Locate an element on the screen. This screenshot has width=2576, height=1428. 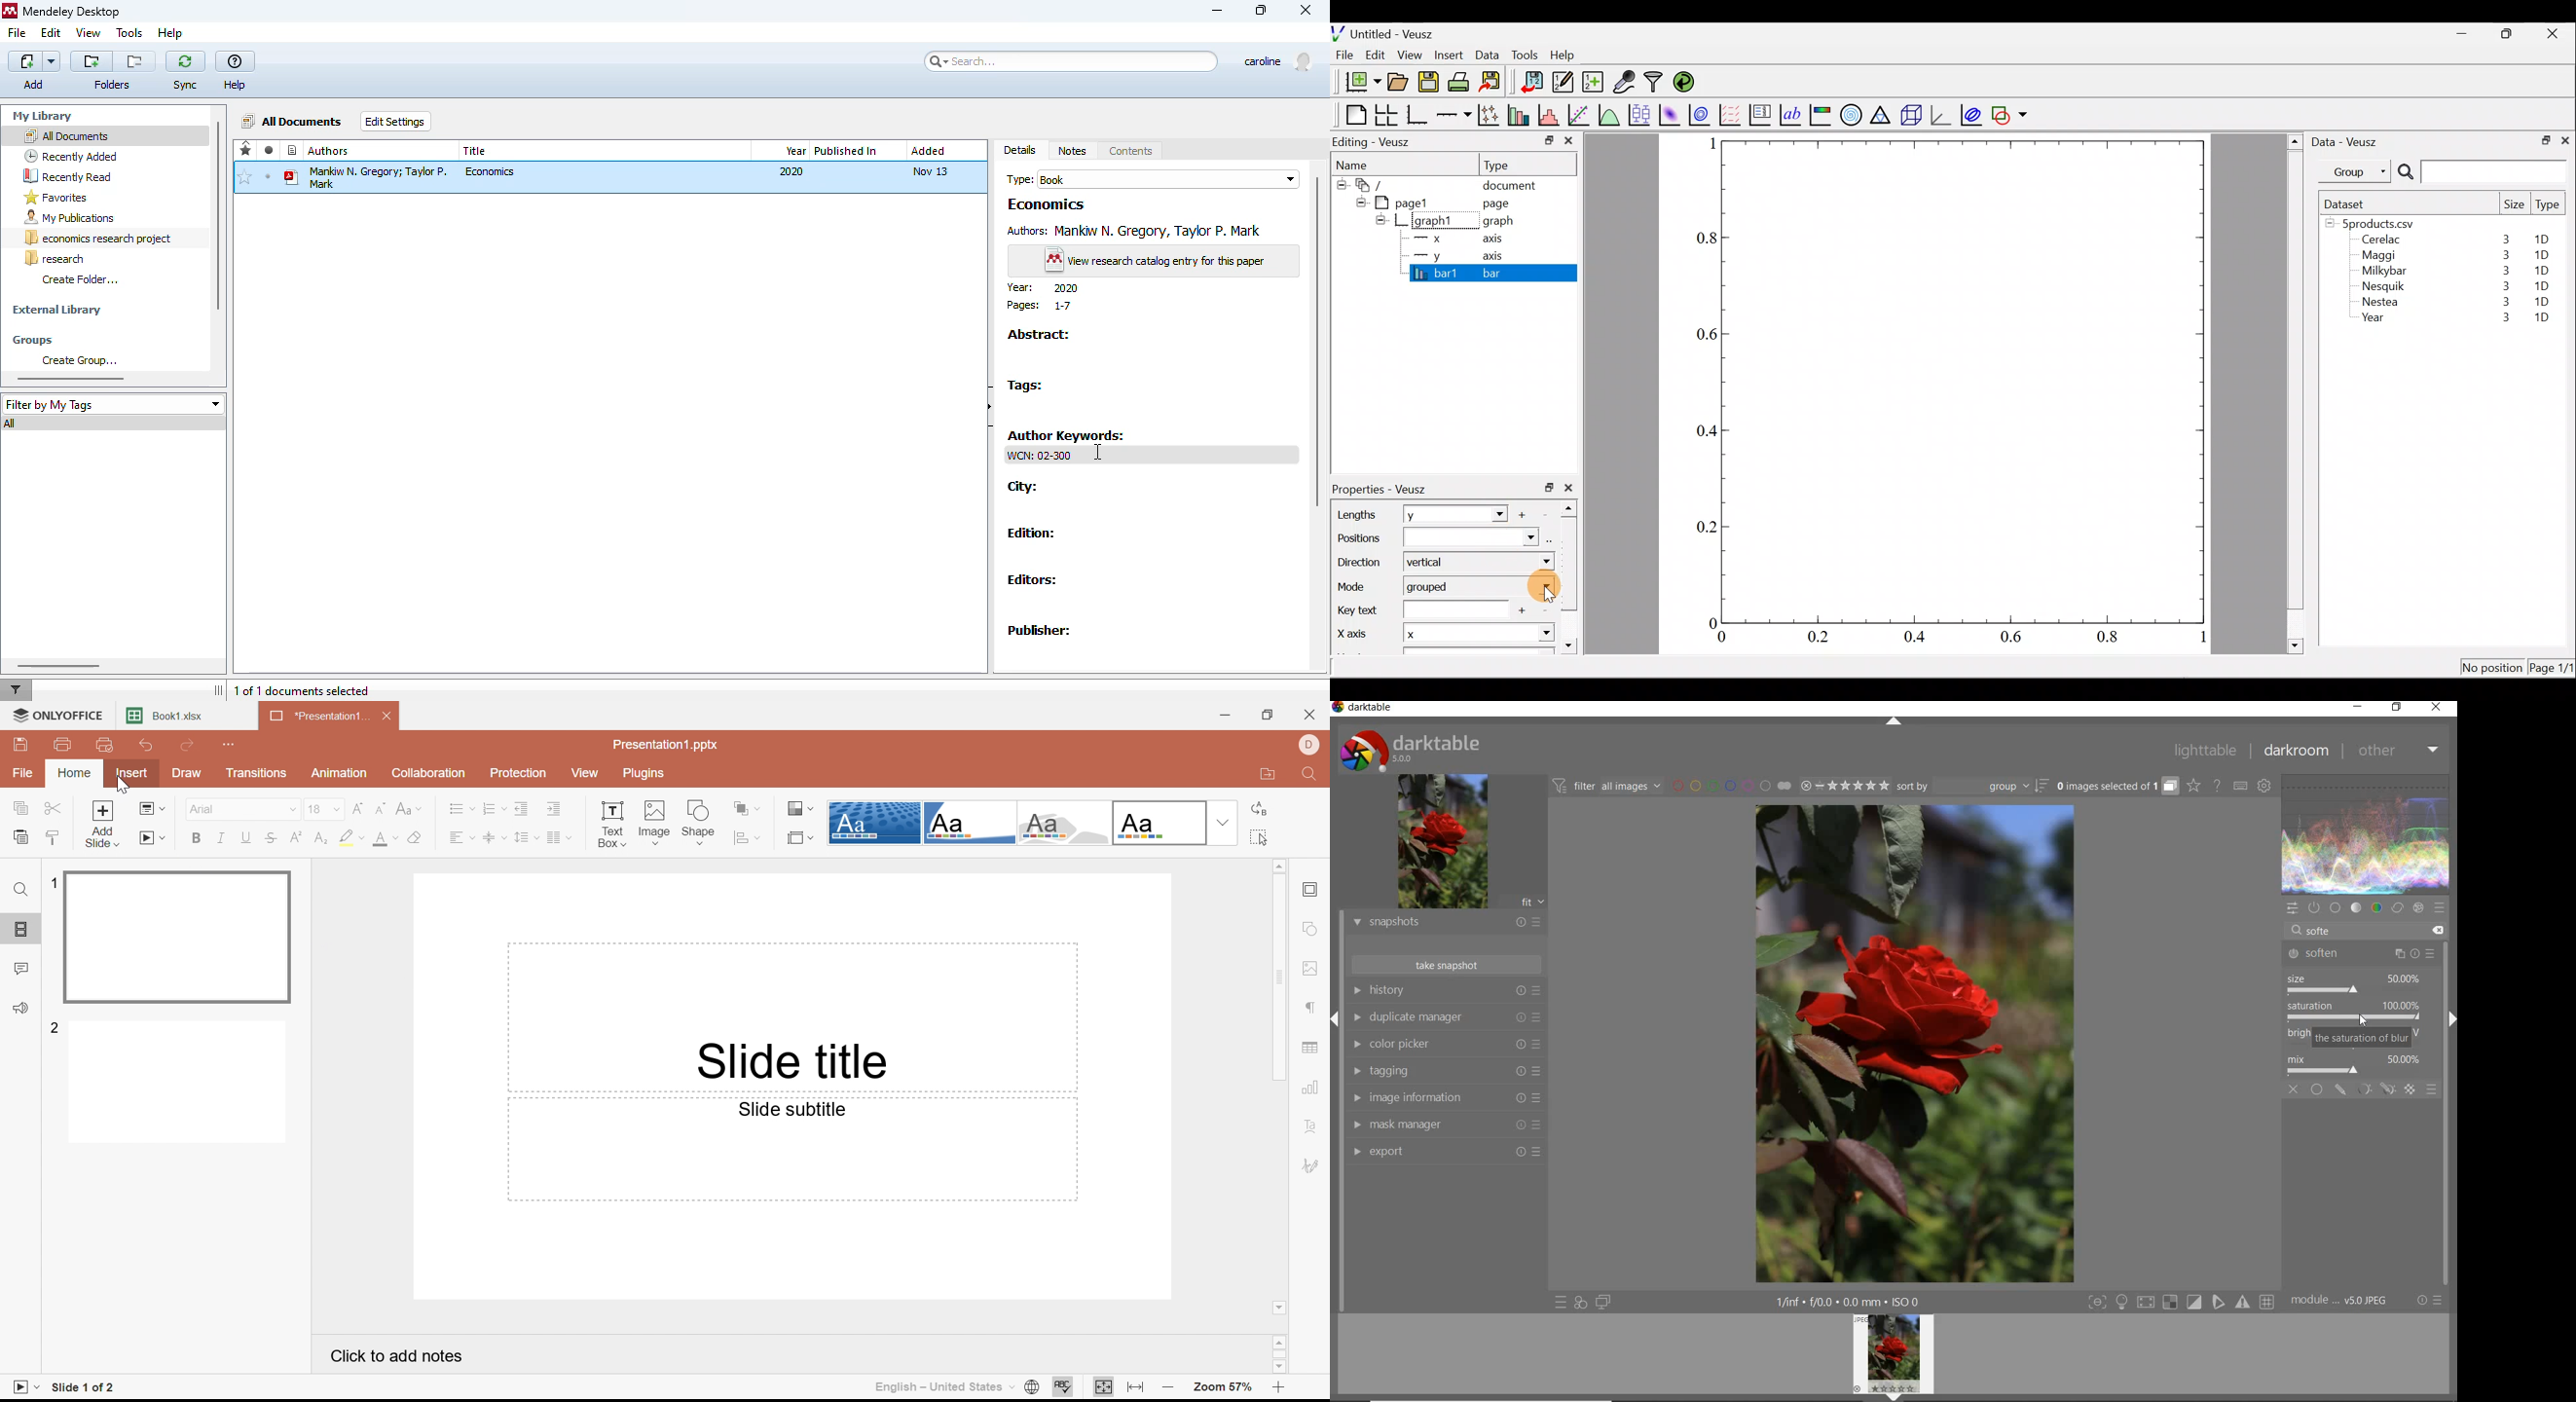
Add another item is located at coordinates (1526, 515).